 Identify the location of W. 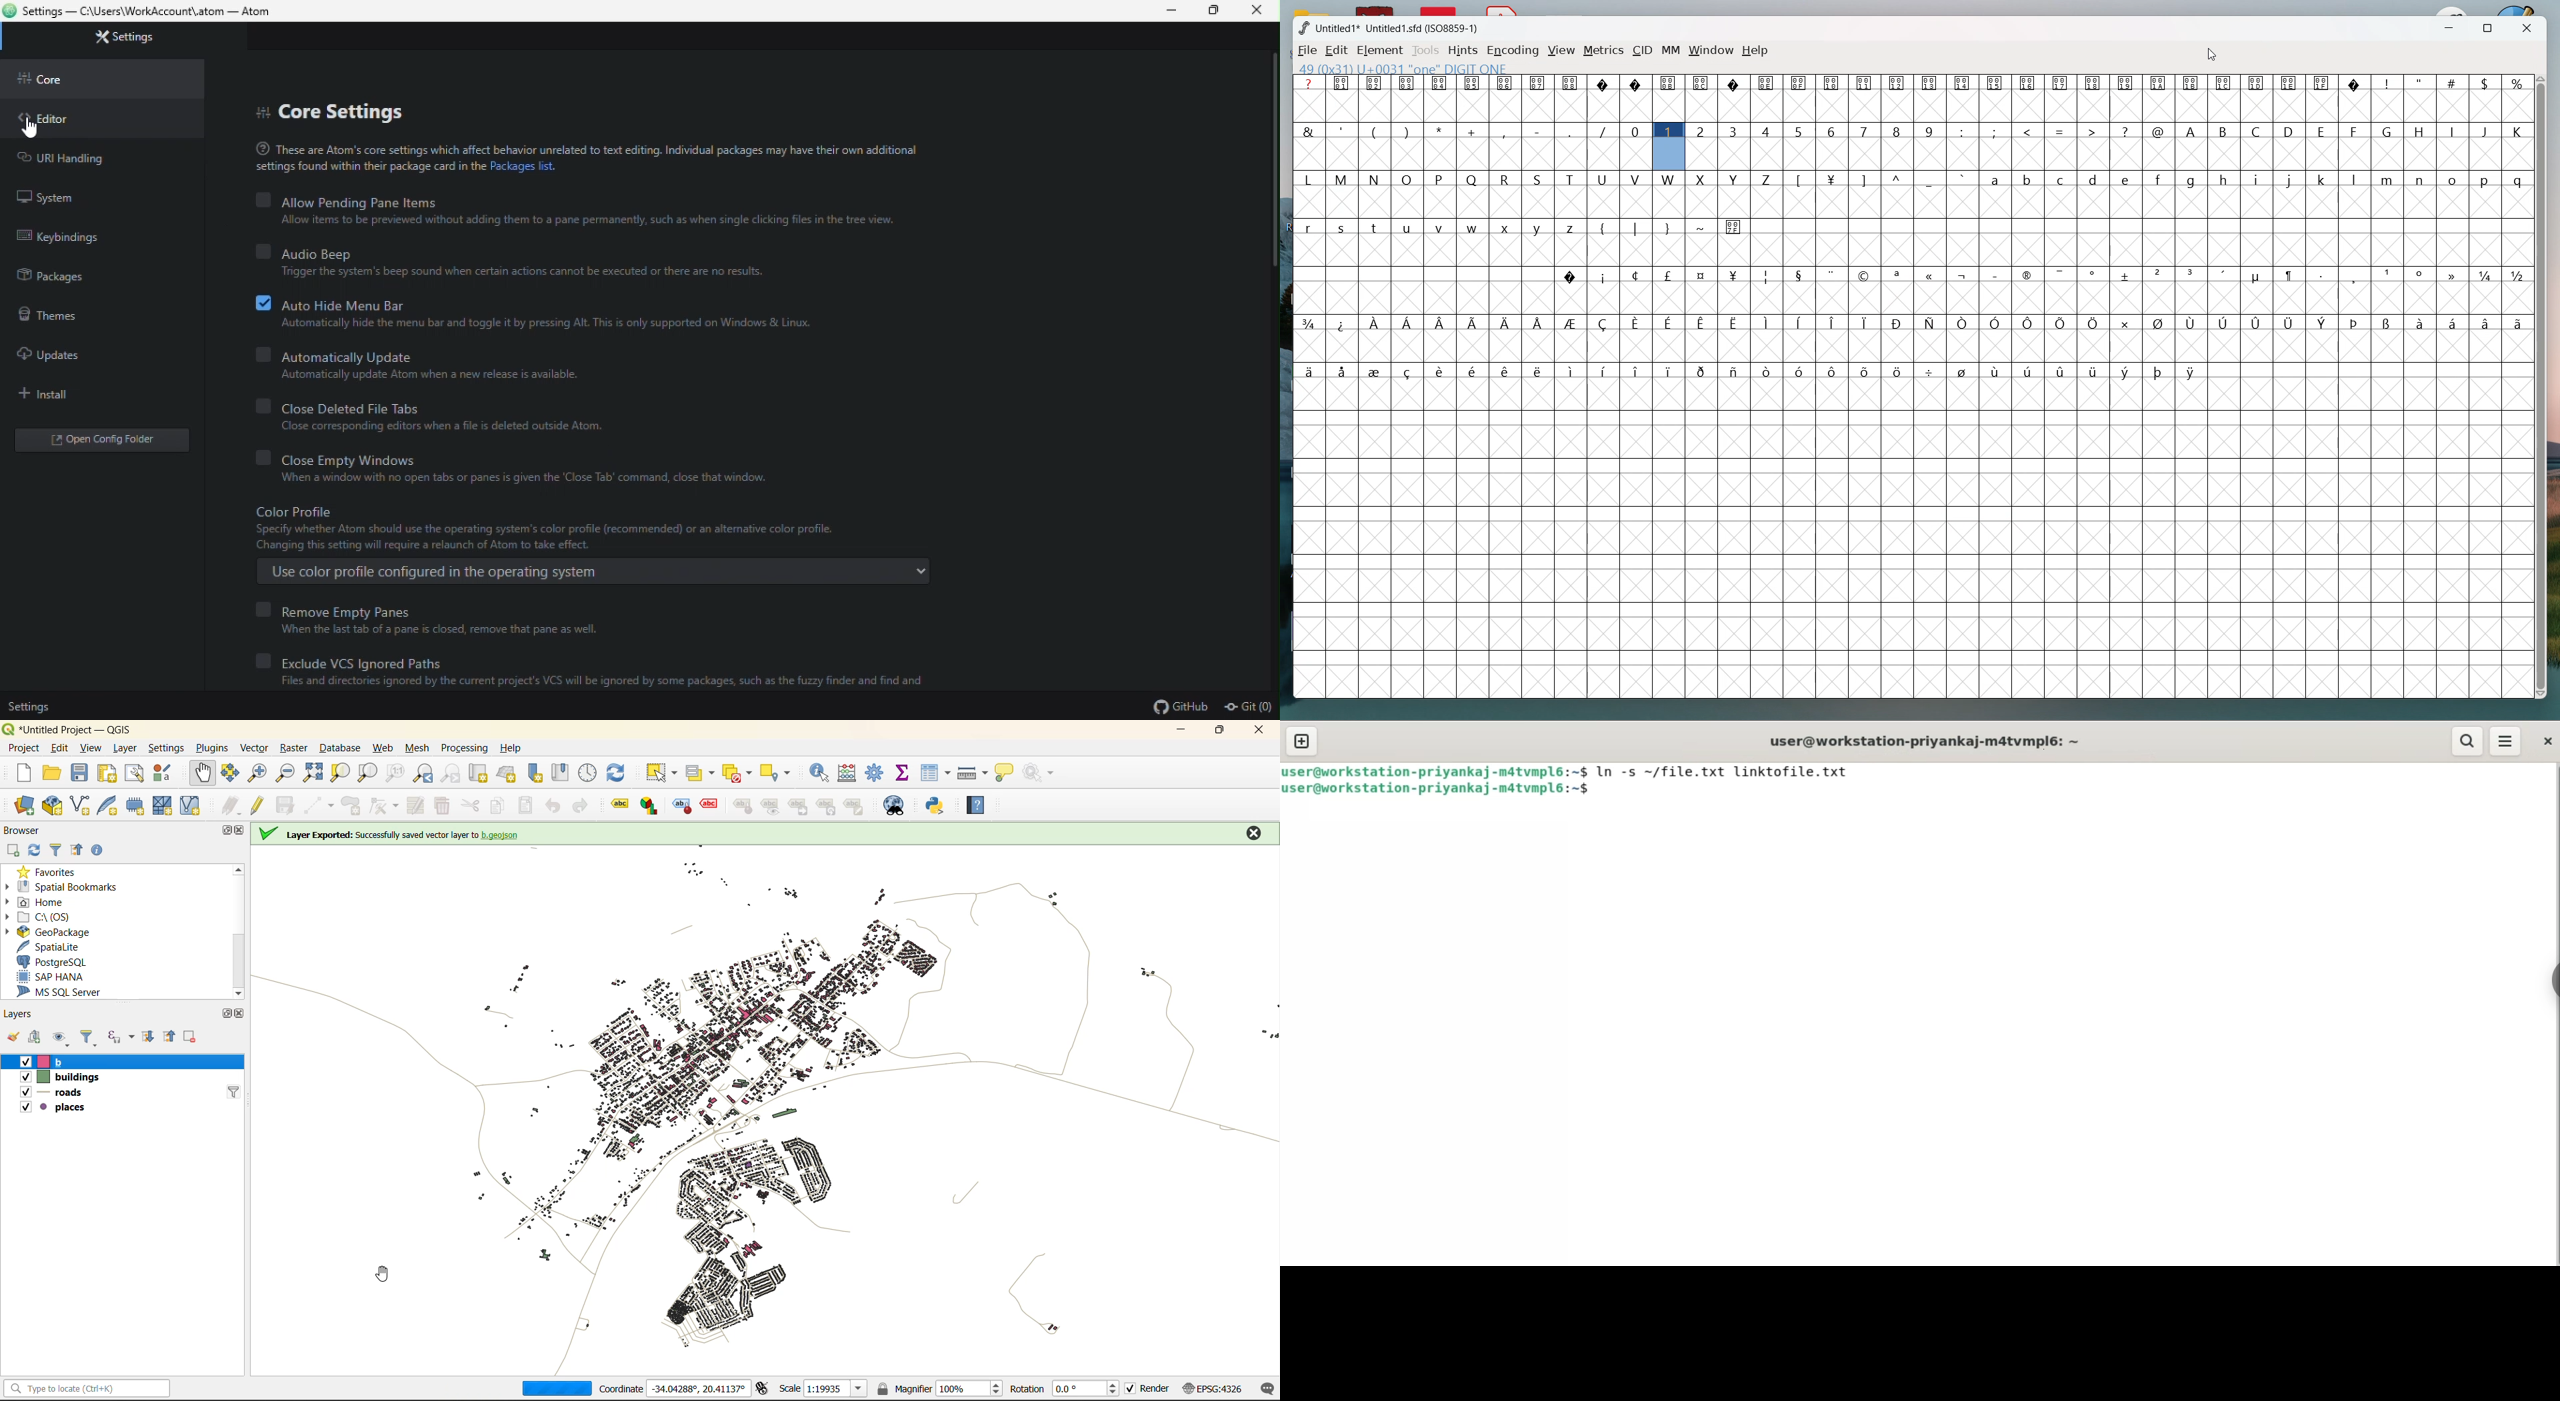
(1669, 179).